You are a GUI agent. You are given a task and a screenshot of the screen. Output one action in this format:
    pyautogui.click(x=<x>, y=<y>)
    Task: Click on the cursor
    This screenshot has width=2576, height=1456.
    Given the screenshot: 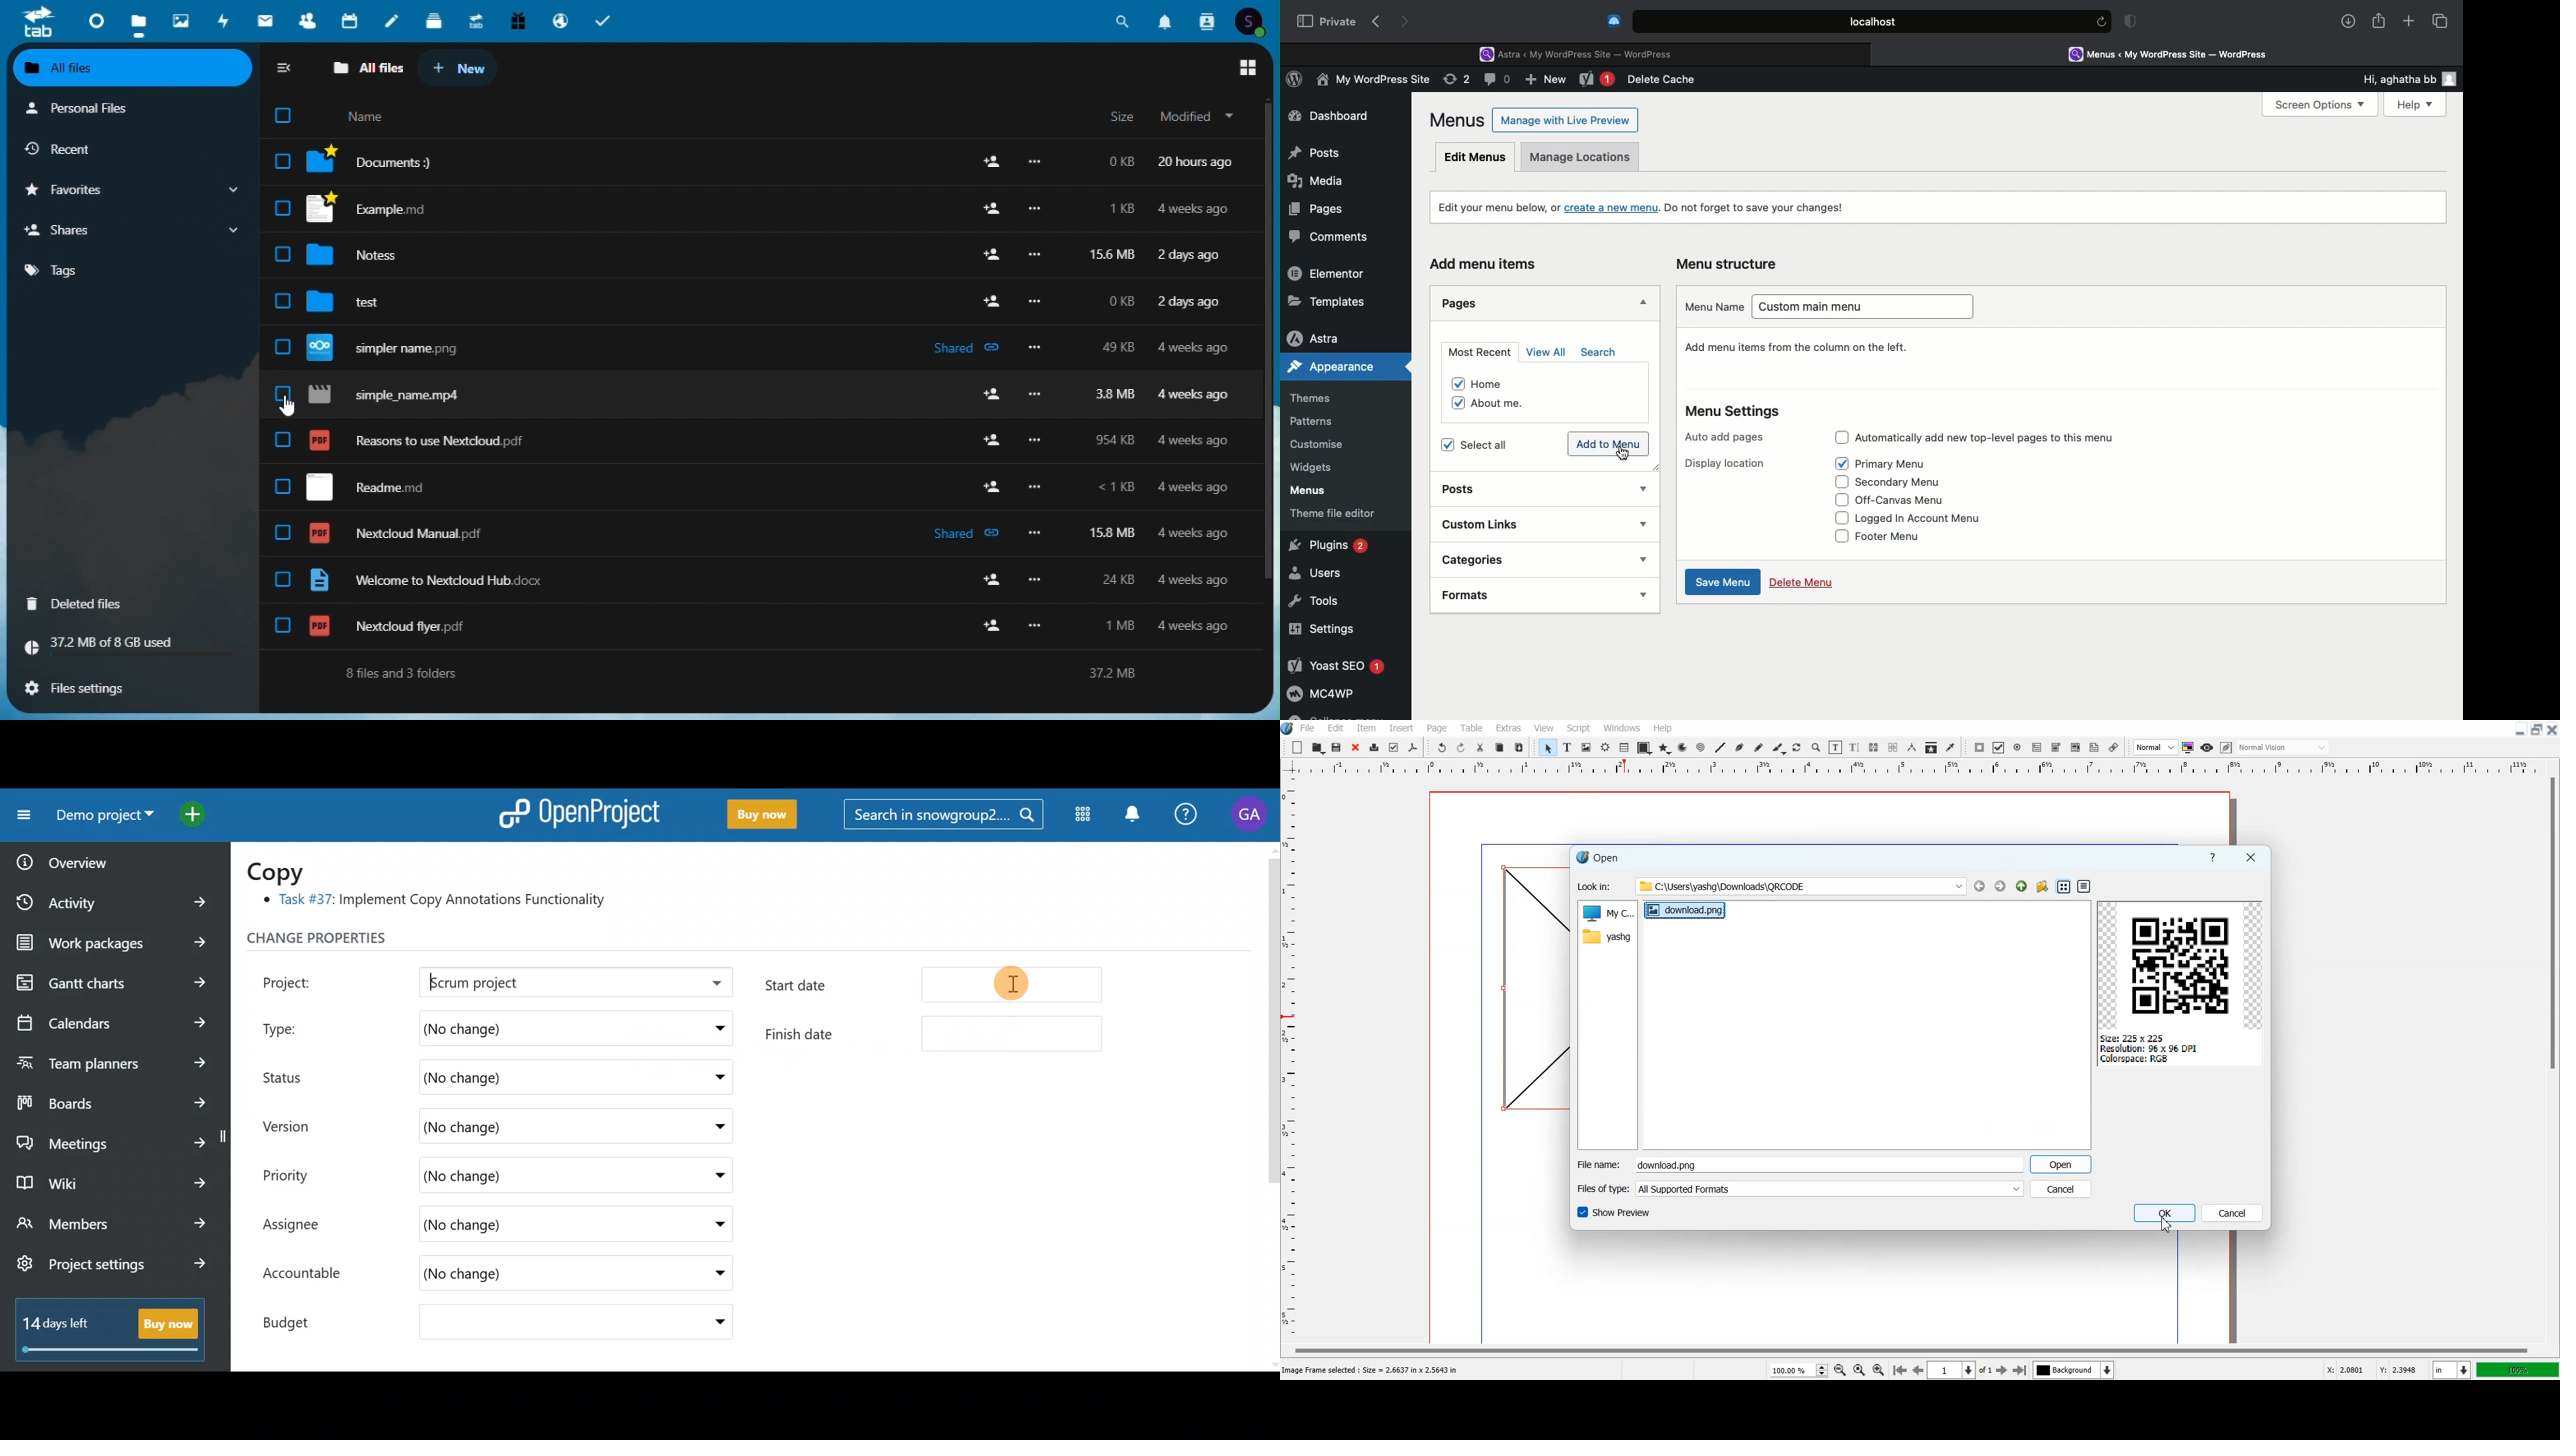 What is the action you would take?
    pyautogui.click(x=292, y=406)
    